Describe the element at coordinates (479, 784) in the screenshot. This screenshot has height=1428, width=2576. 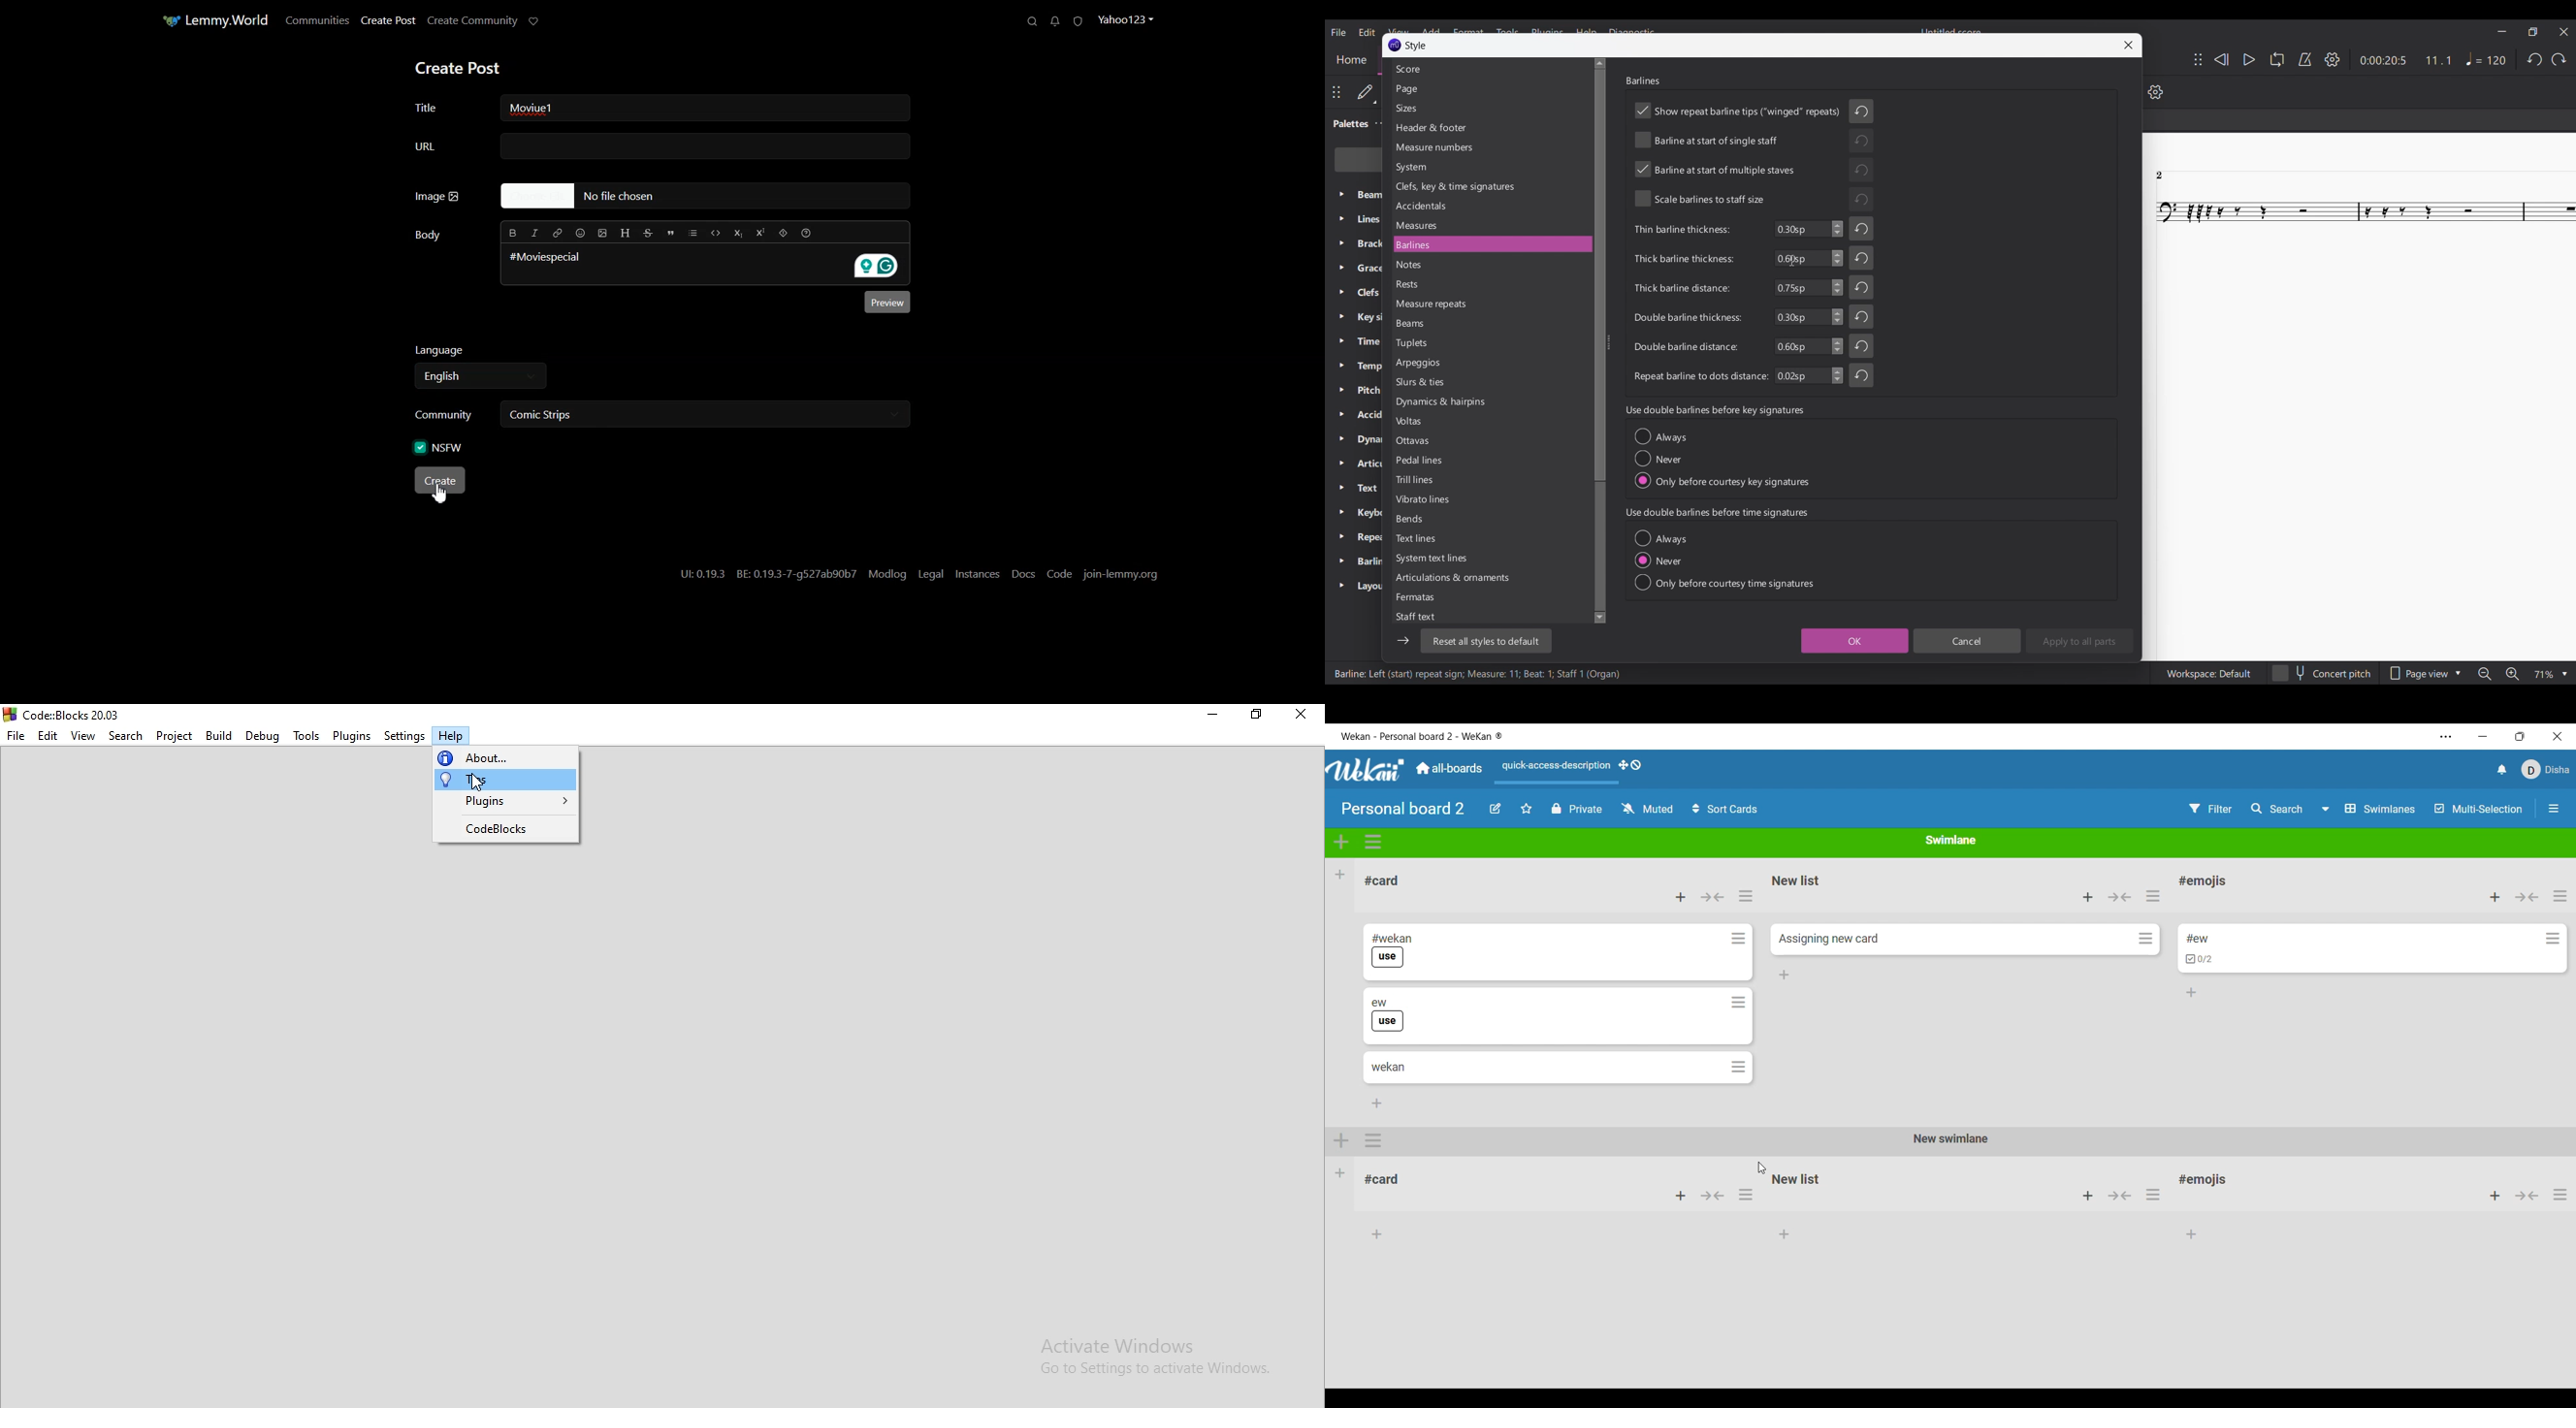
I see `cursor` at that location.